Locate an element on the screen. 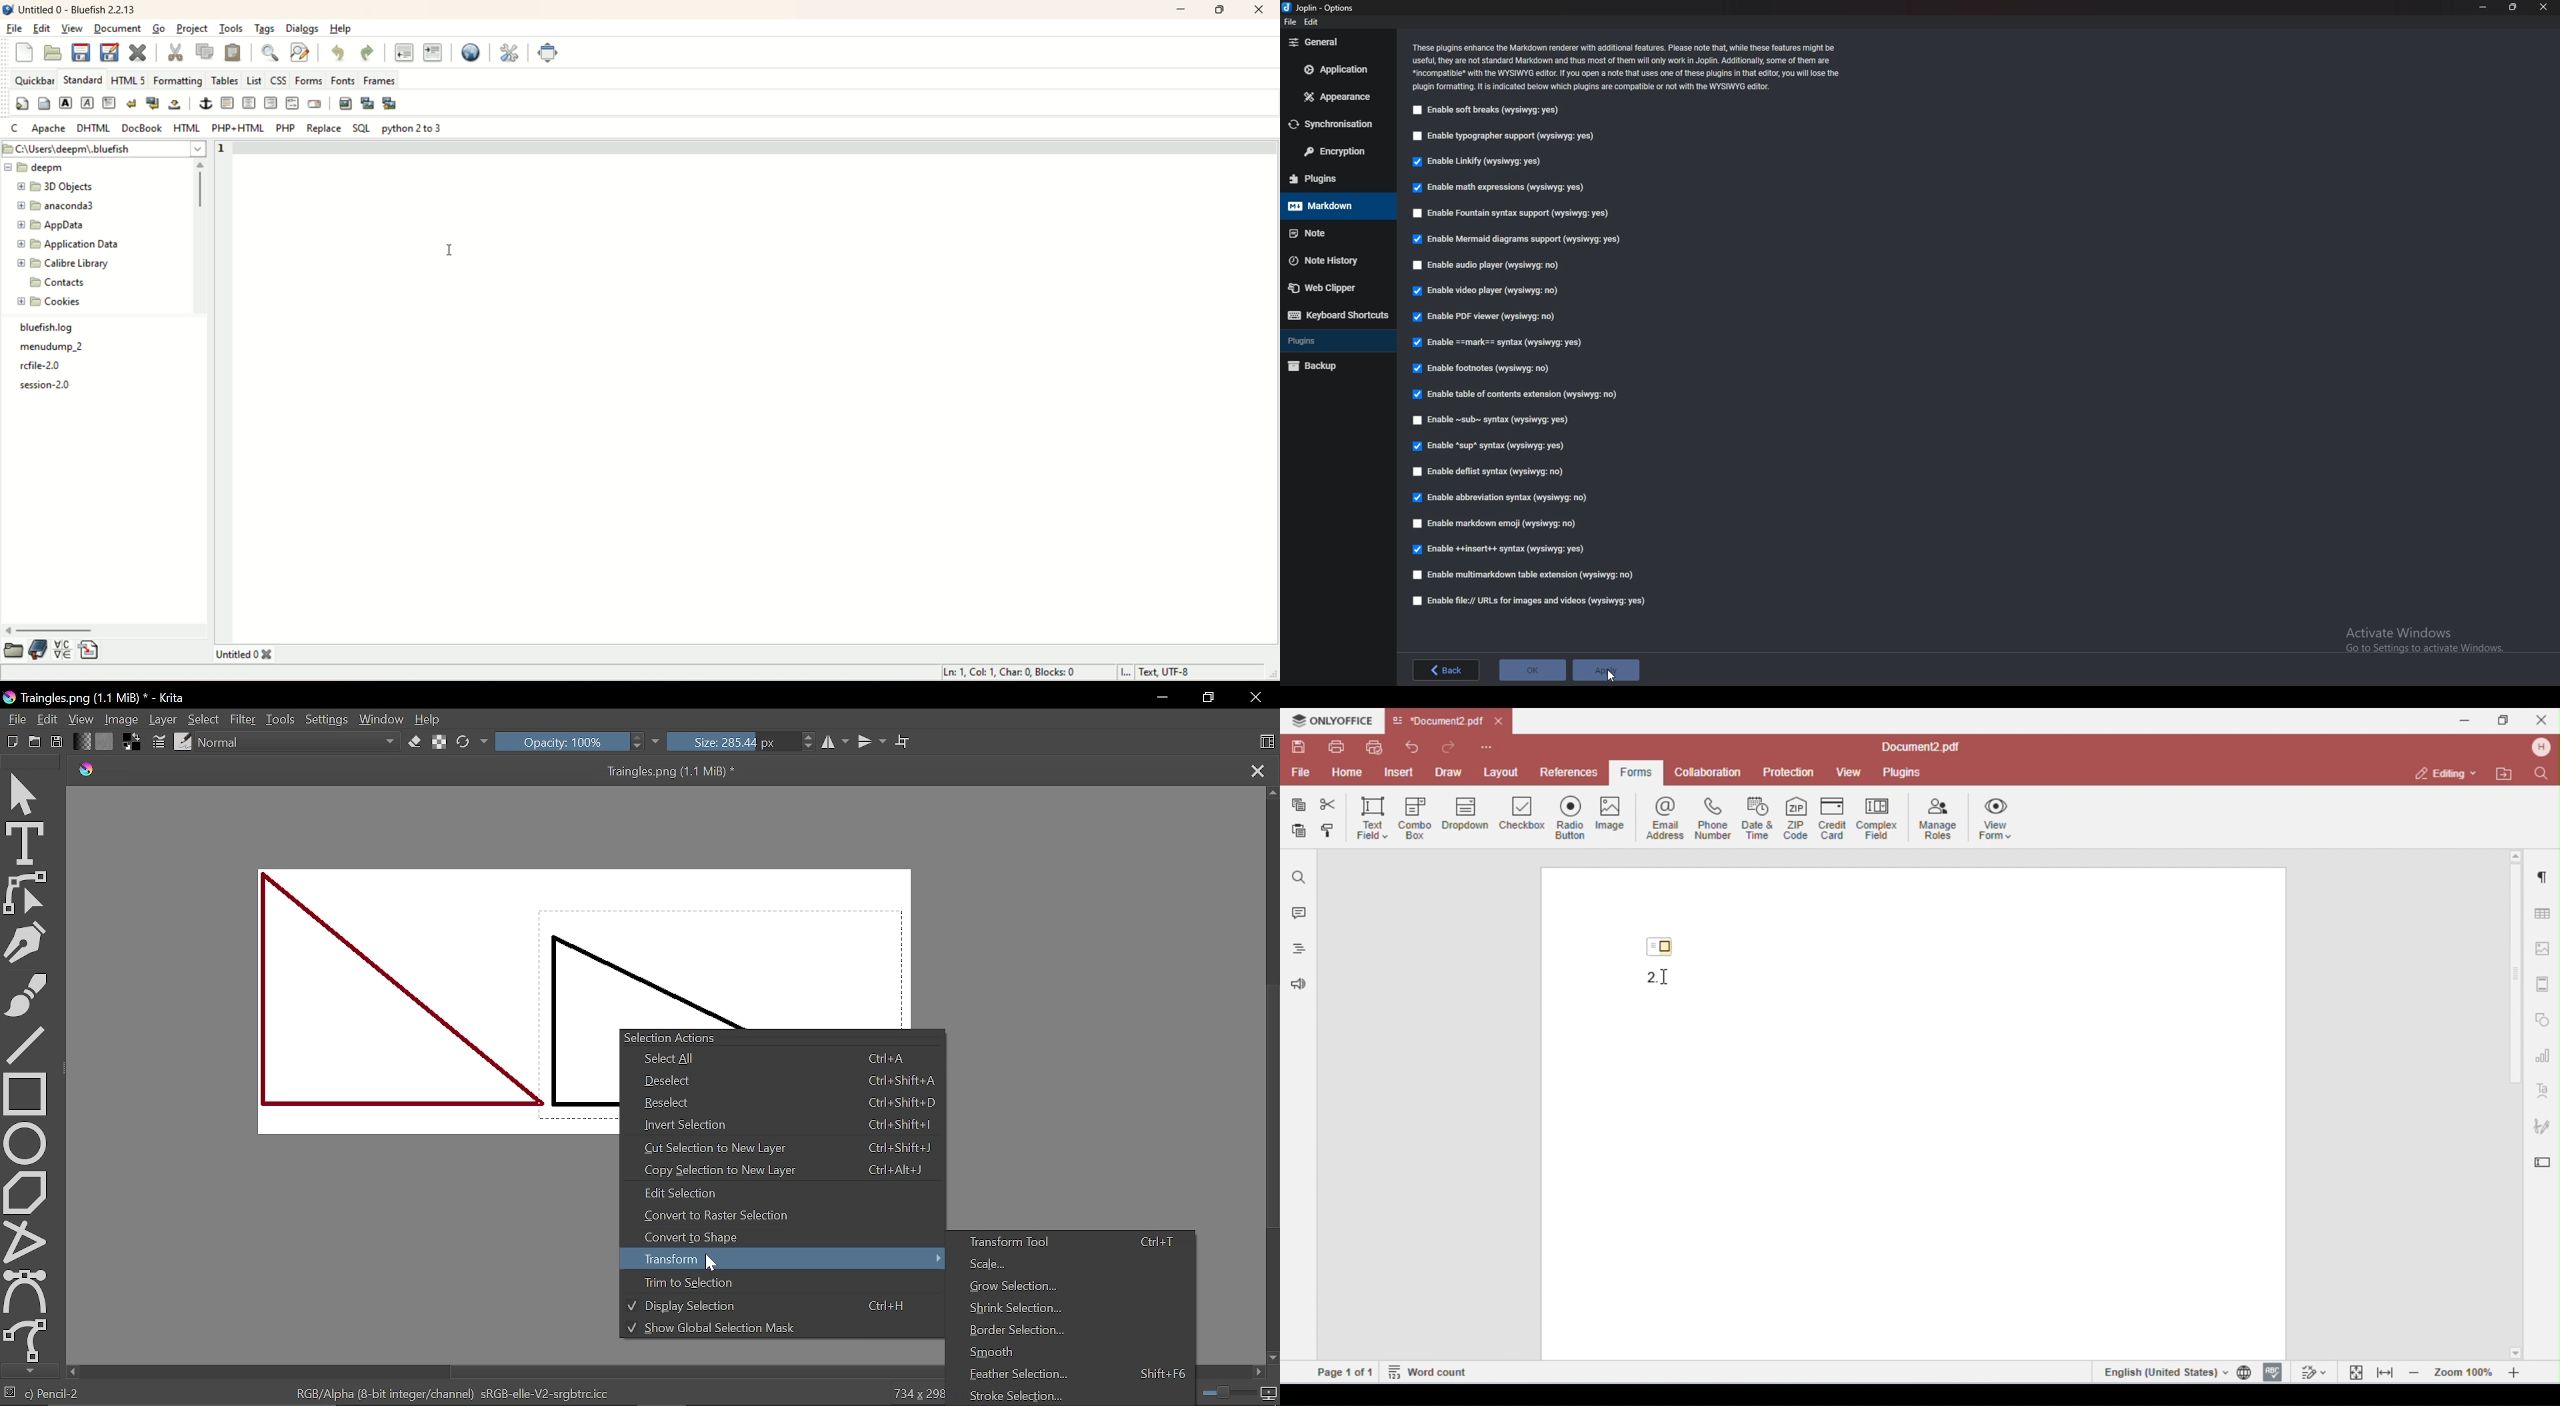 The image size is (2576, 1428). project is located at coordinates (194, 30).